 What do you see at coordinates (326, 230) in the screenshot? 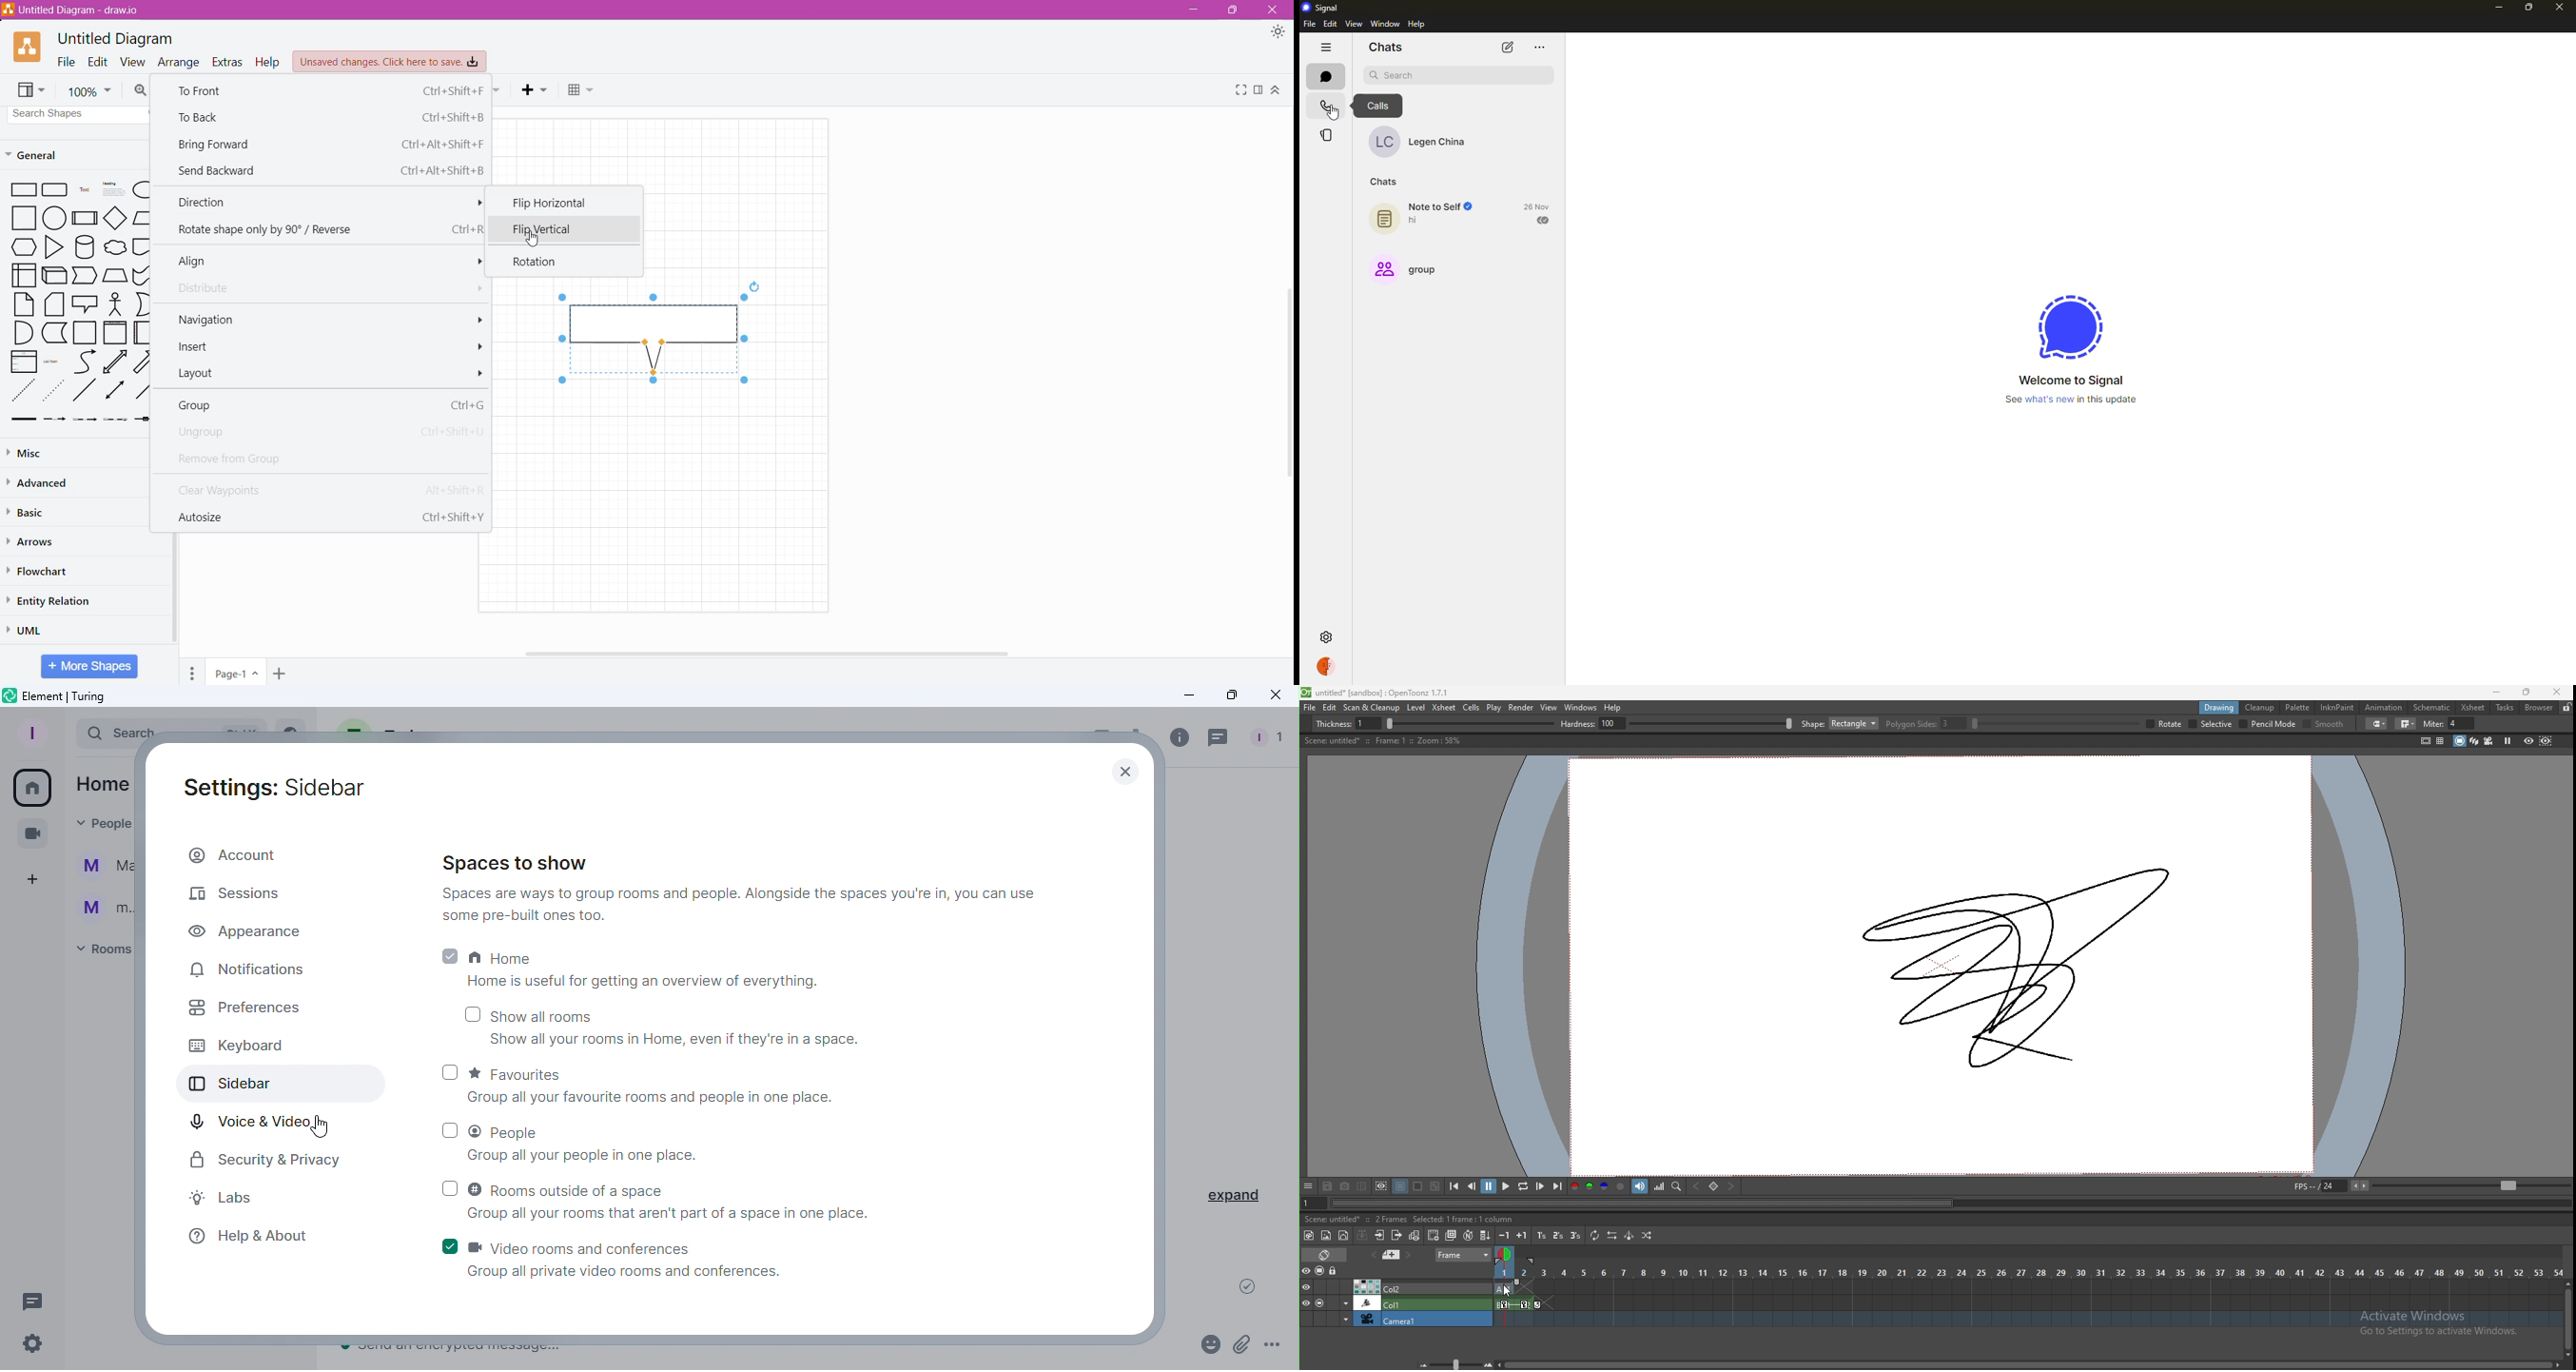
I see `Rotate shape by only 90 degrees/Reverse` at bounding box center [326, 230].